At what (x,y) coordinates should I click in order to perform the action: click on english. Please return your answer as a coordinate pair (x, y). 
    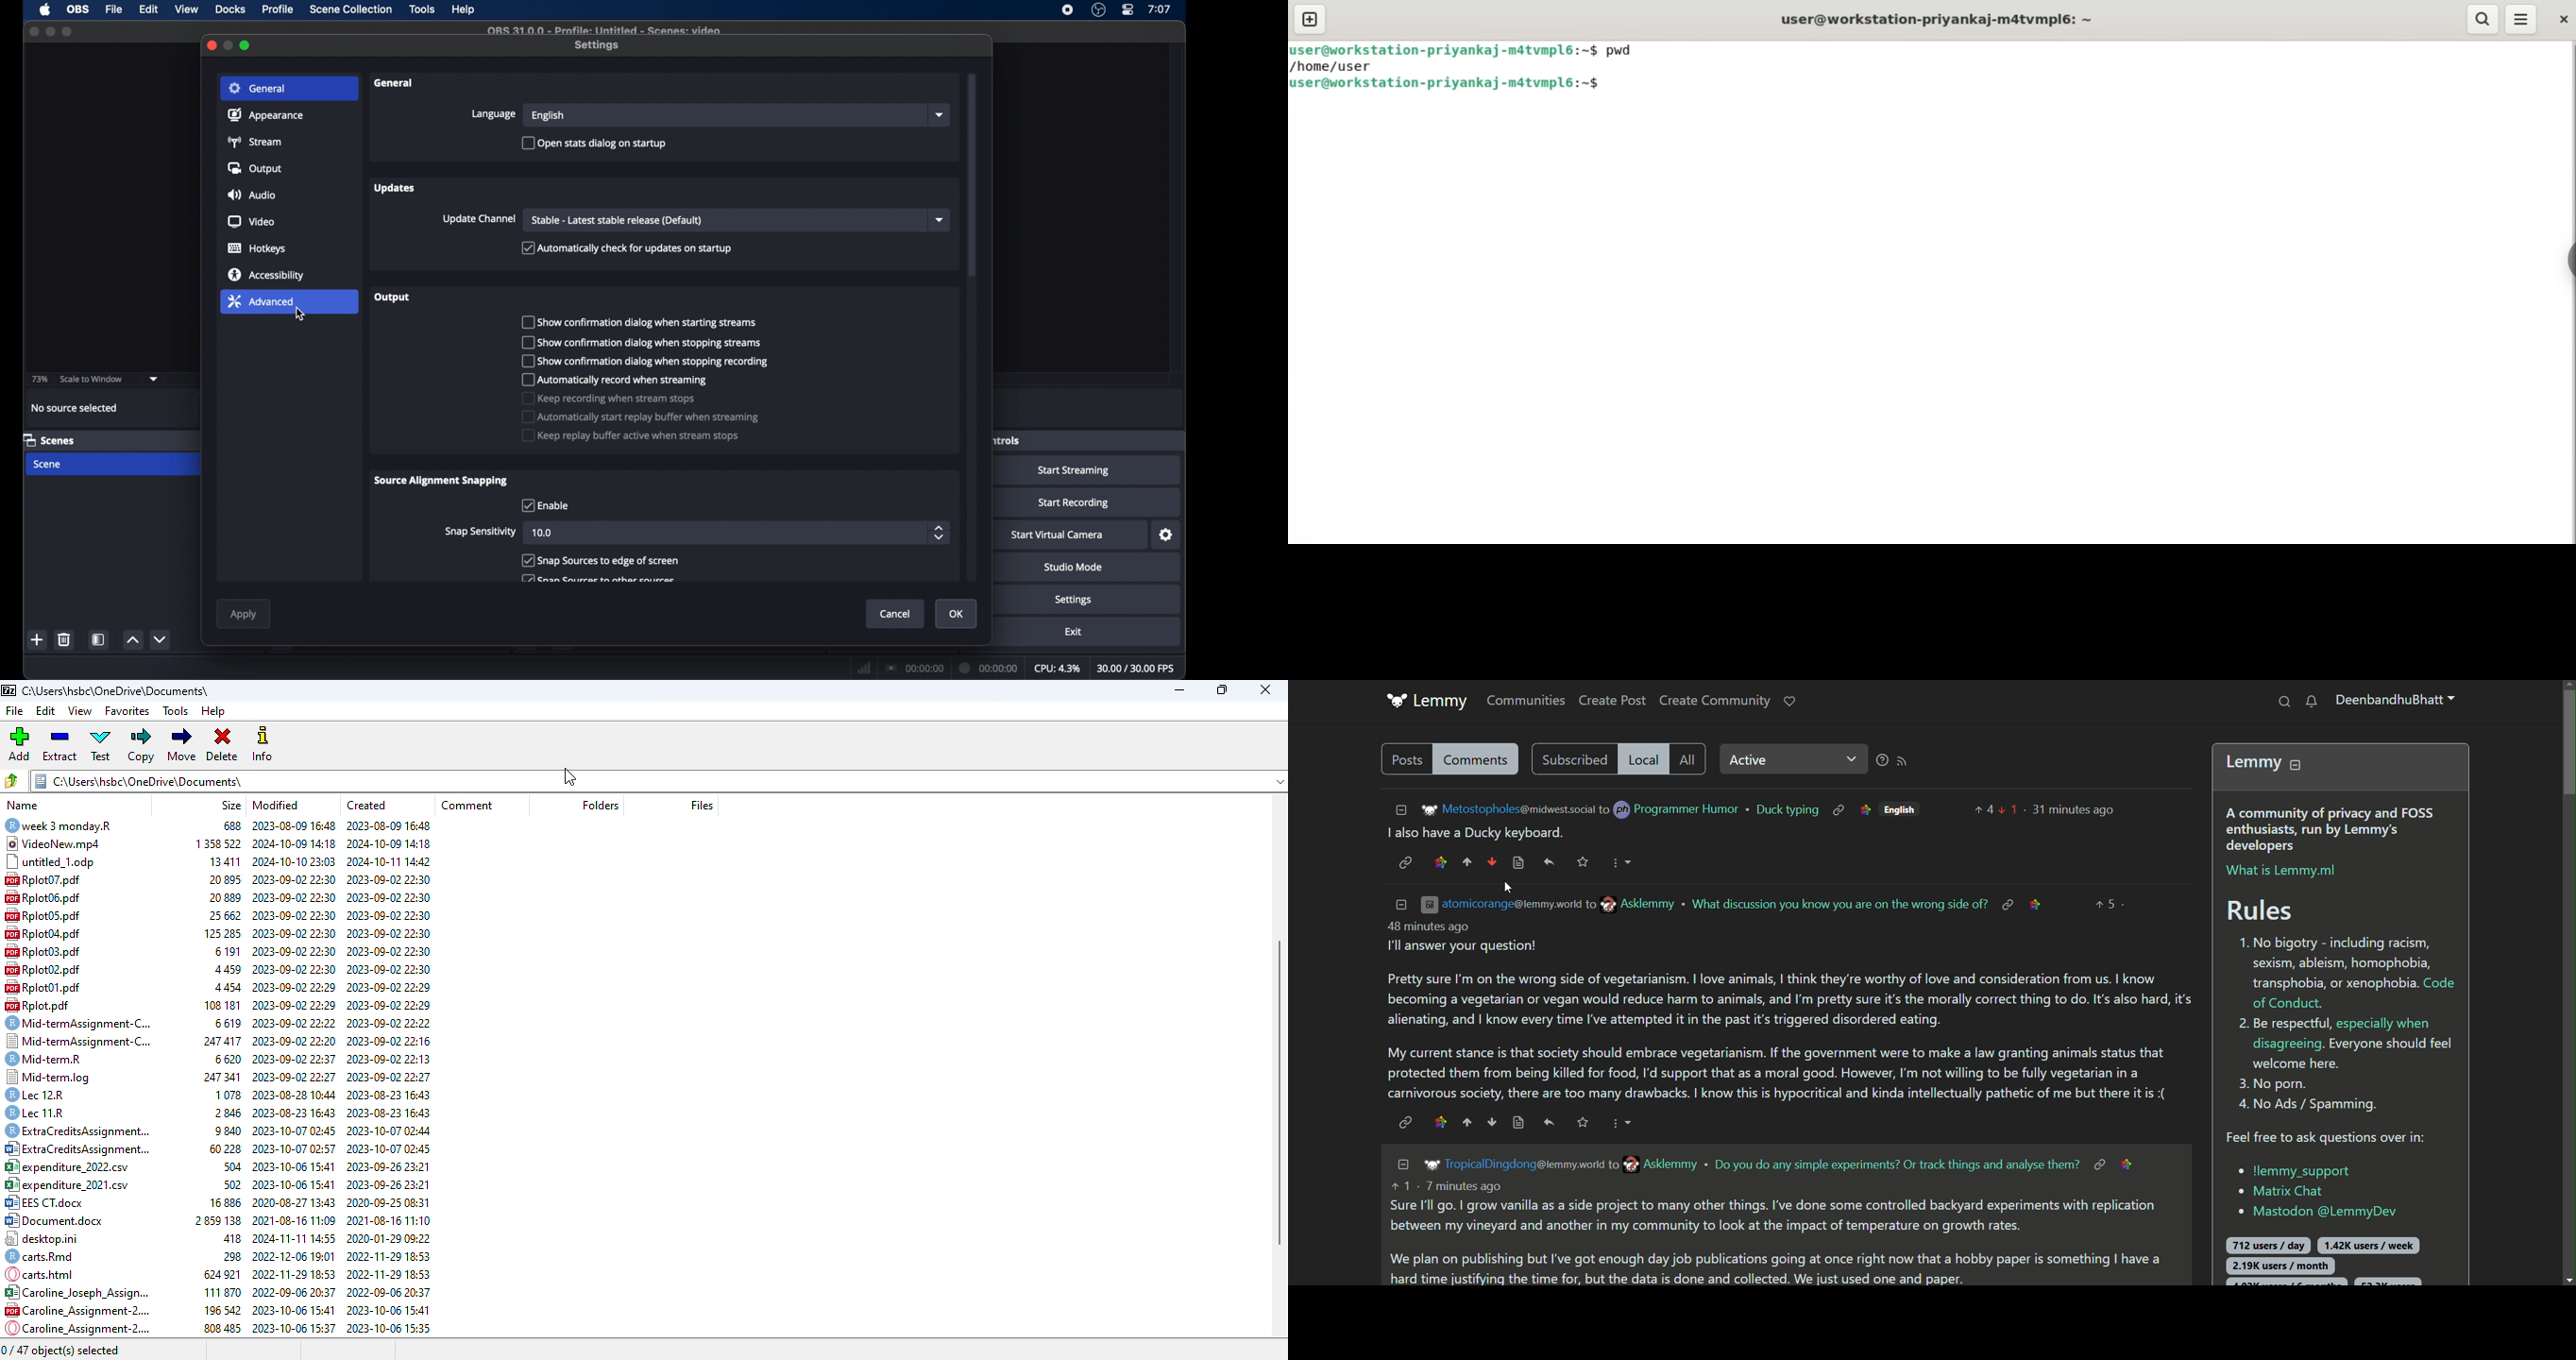
    Looking at the image, I should click on (547, 116).